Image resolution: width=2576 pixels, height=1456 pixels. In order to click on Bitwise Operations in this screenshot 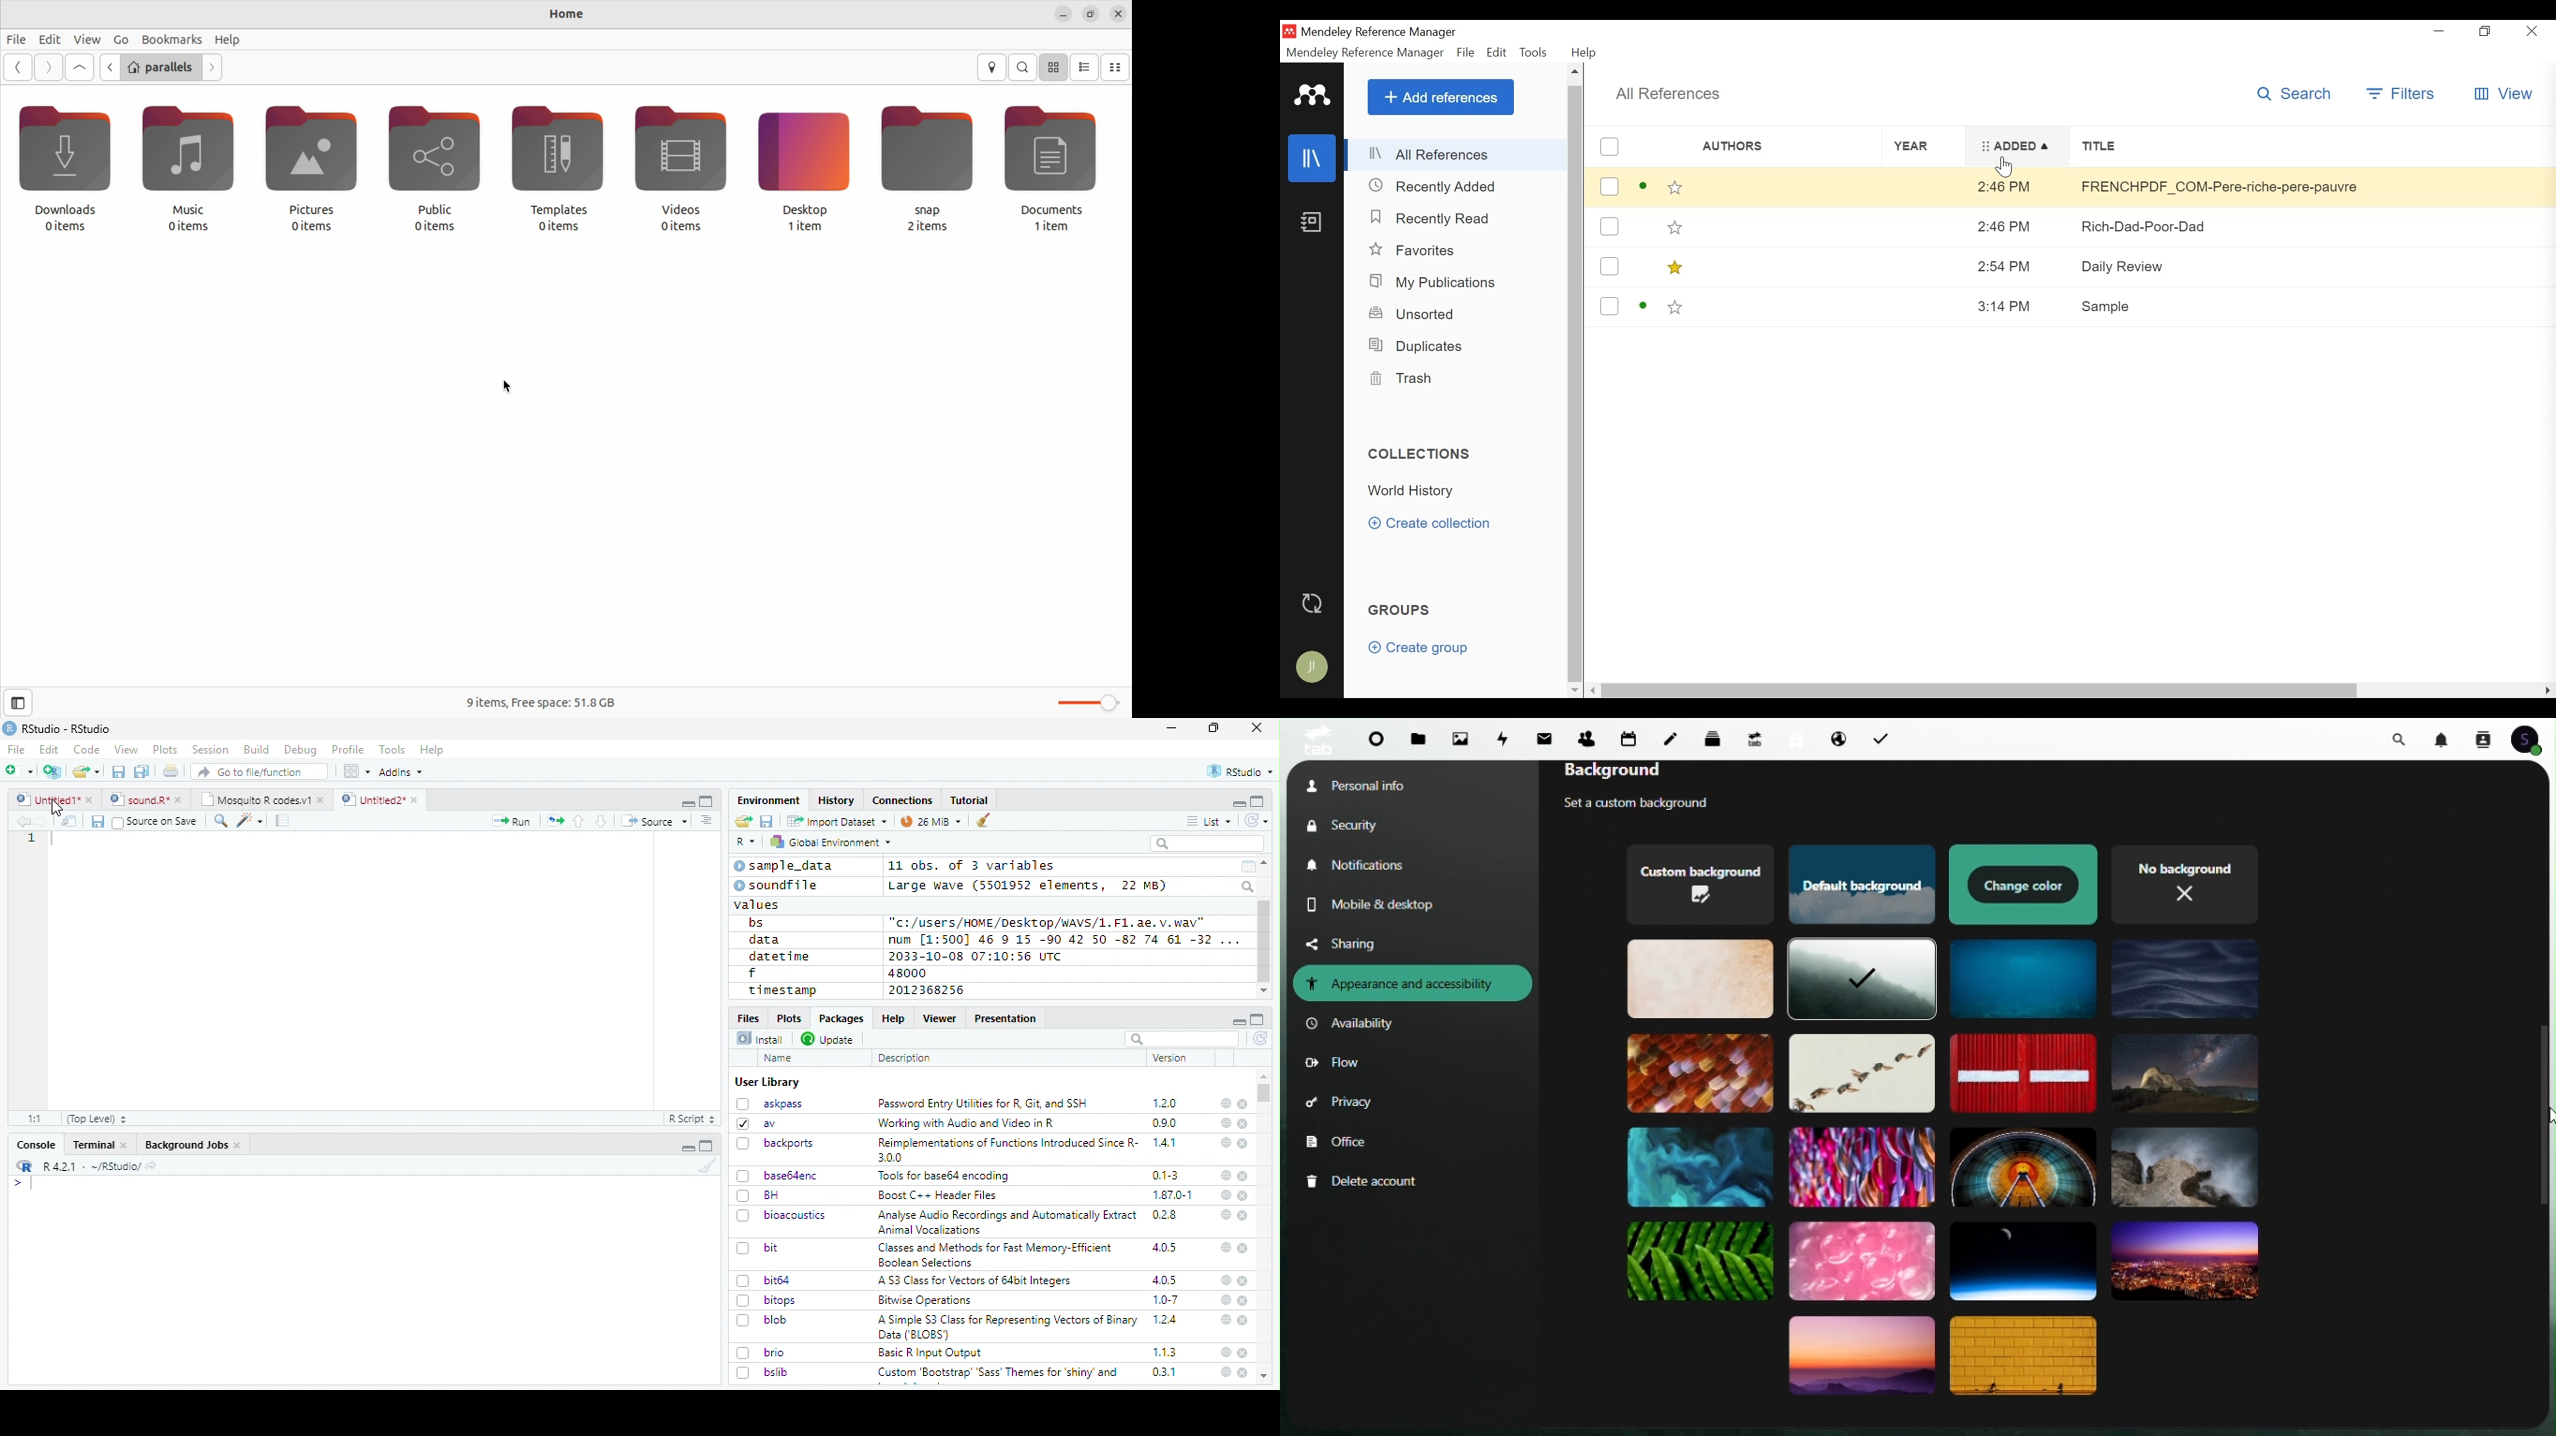, I will do `click(927, 1301)`.